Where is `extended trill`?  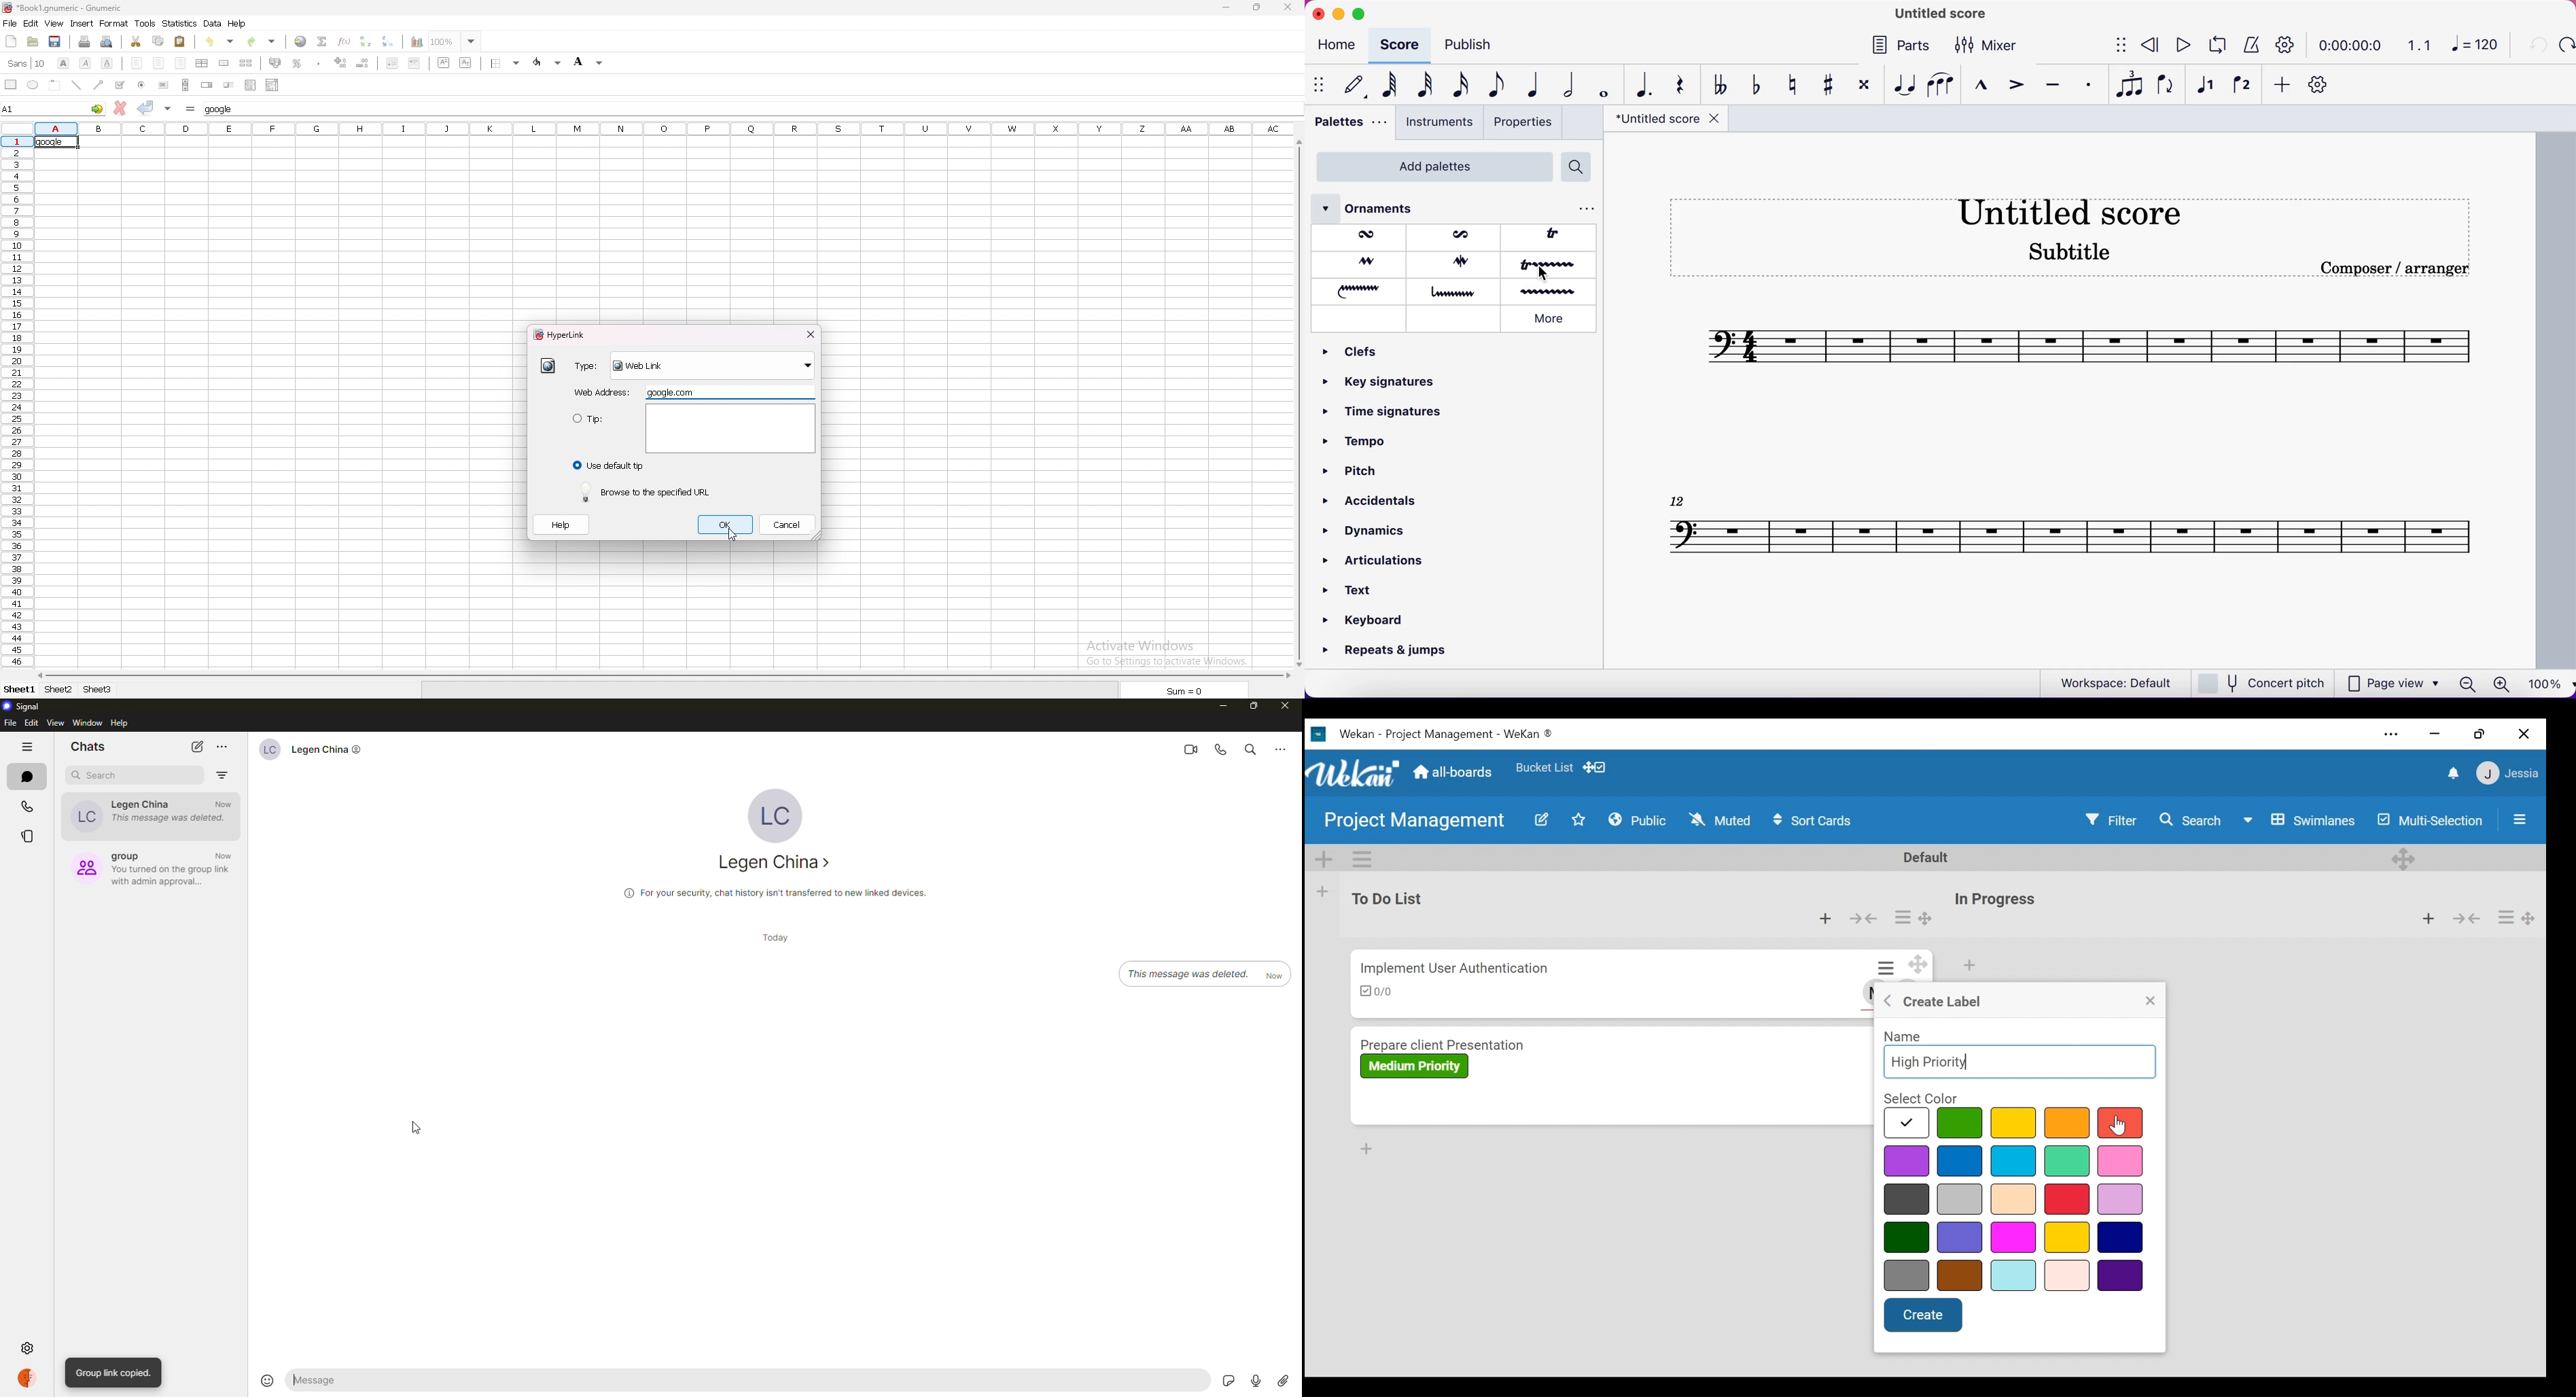
extended trill is located at coordinates (1551, 266).